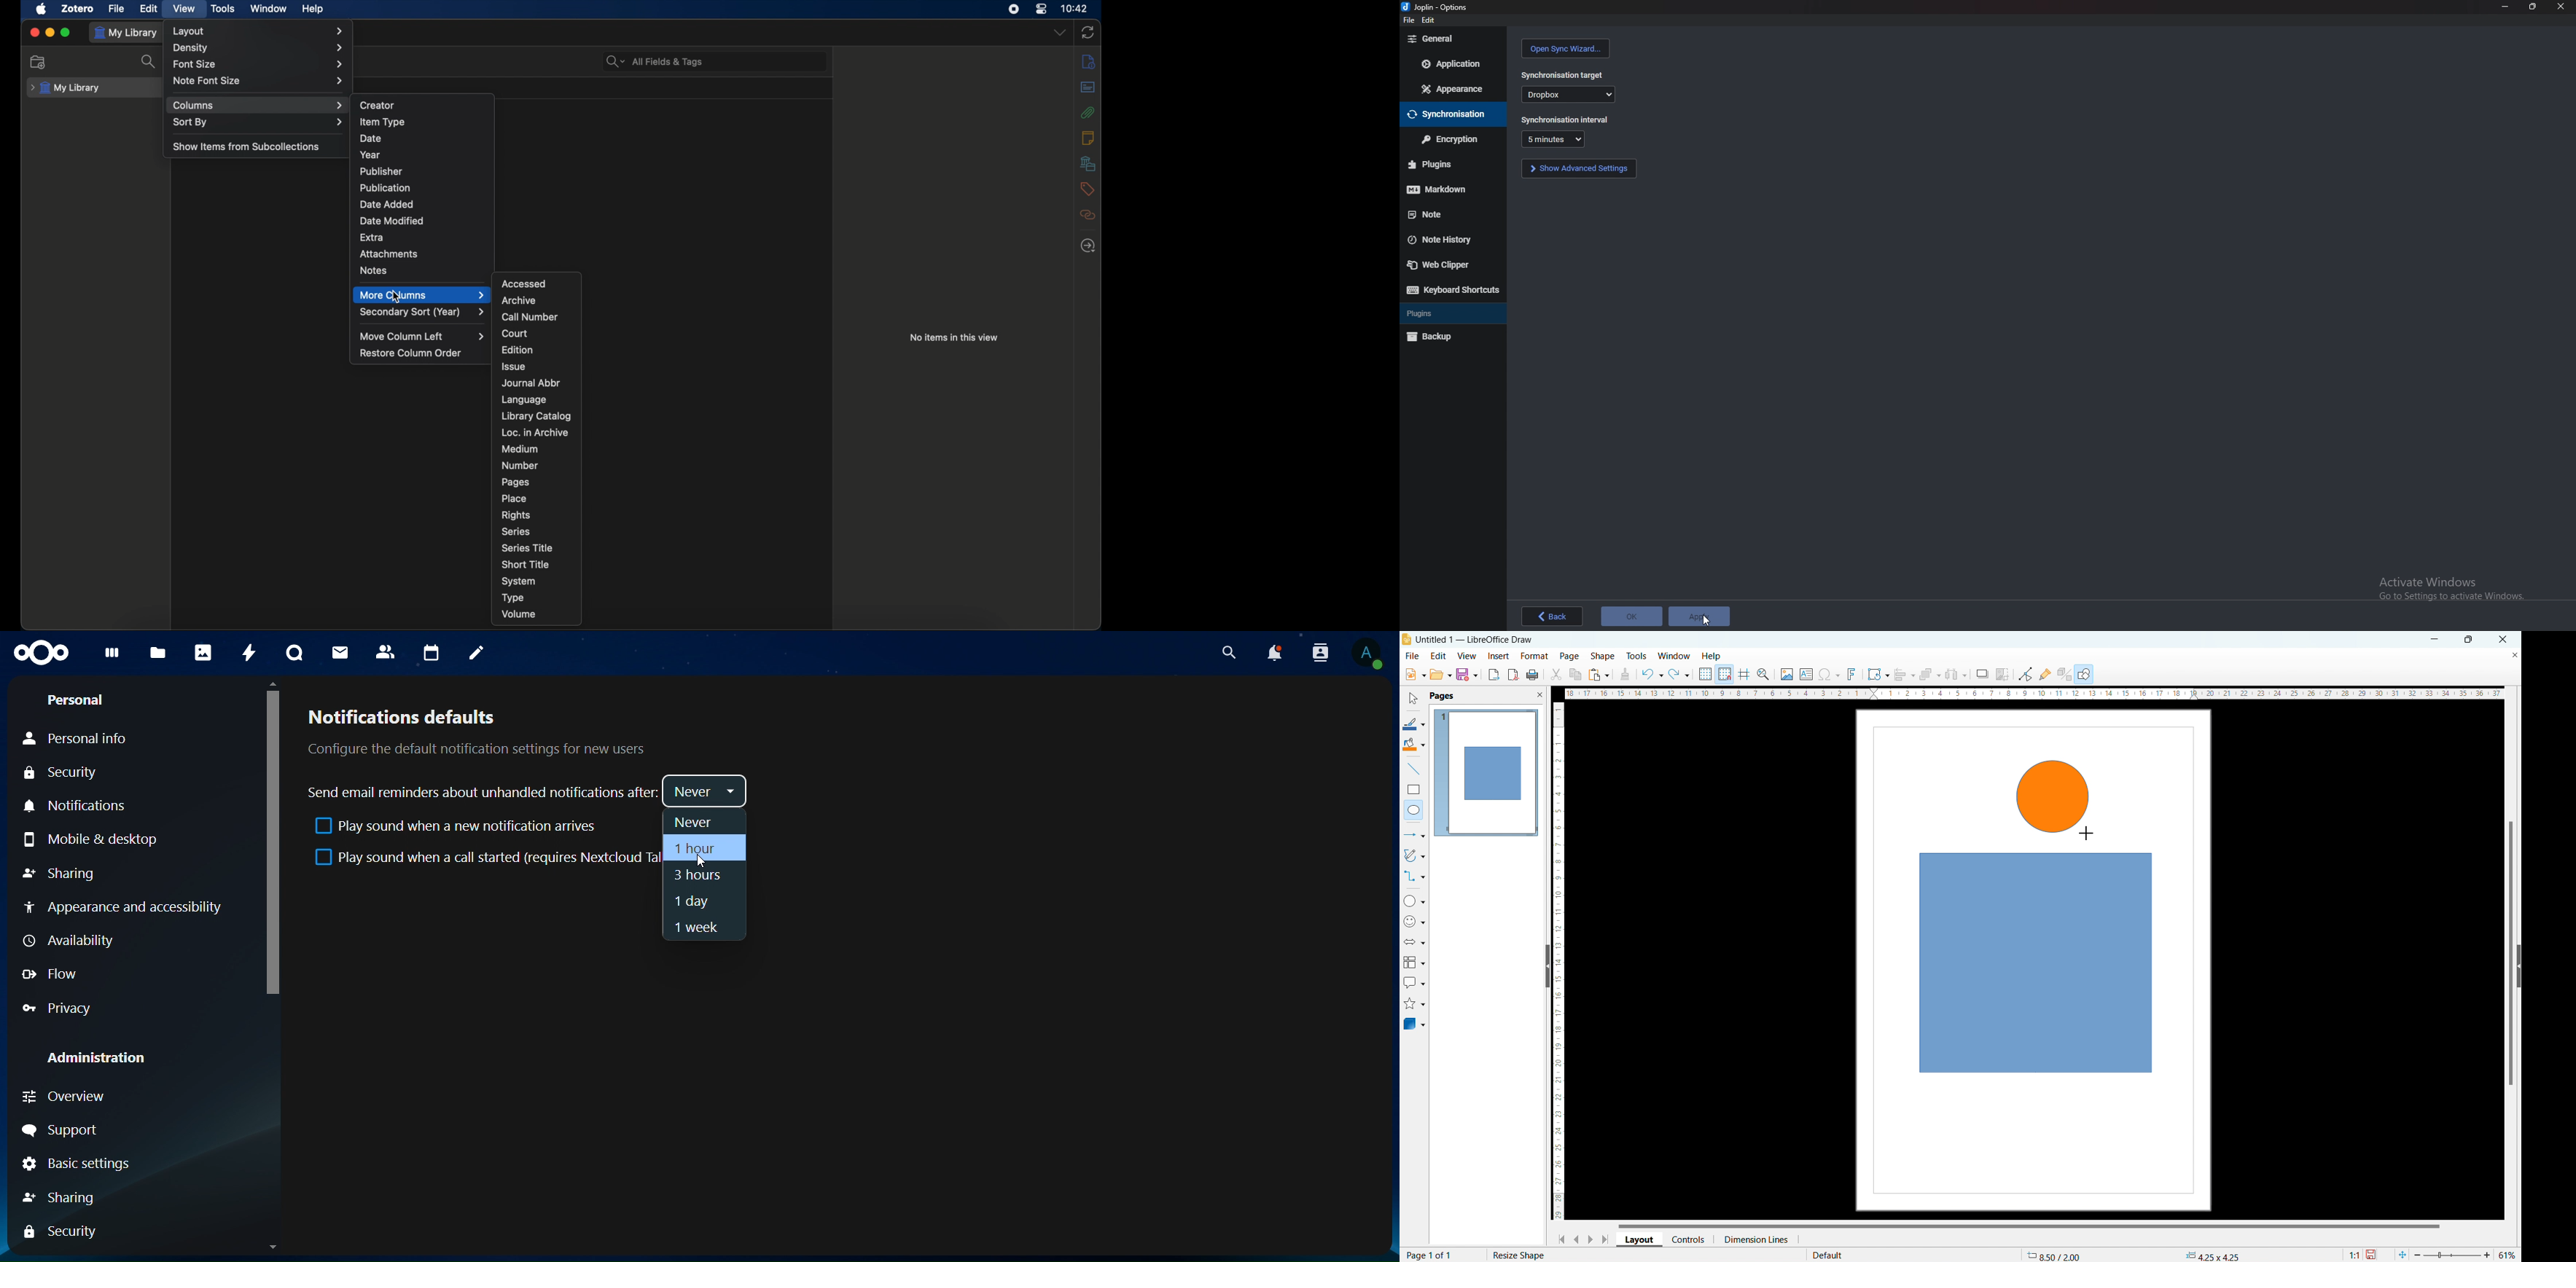 The image size is (2576, 1288). What do you see at coordinates (1878, 674) in the screenshot?
I see `transformations` at bounding box center [1878, 674].